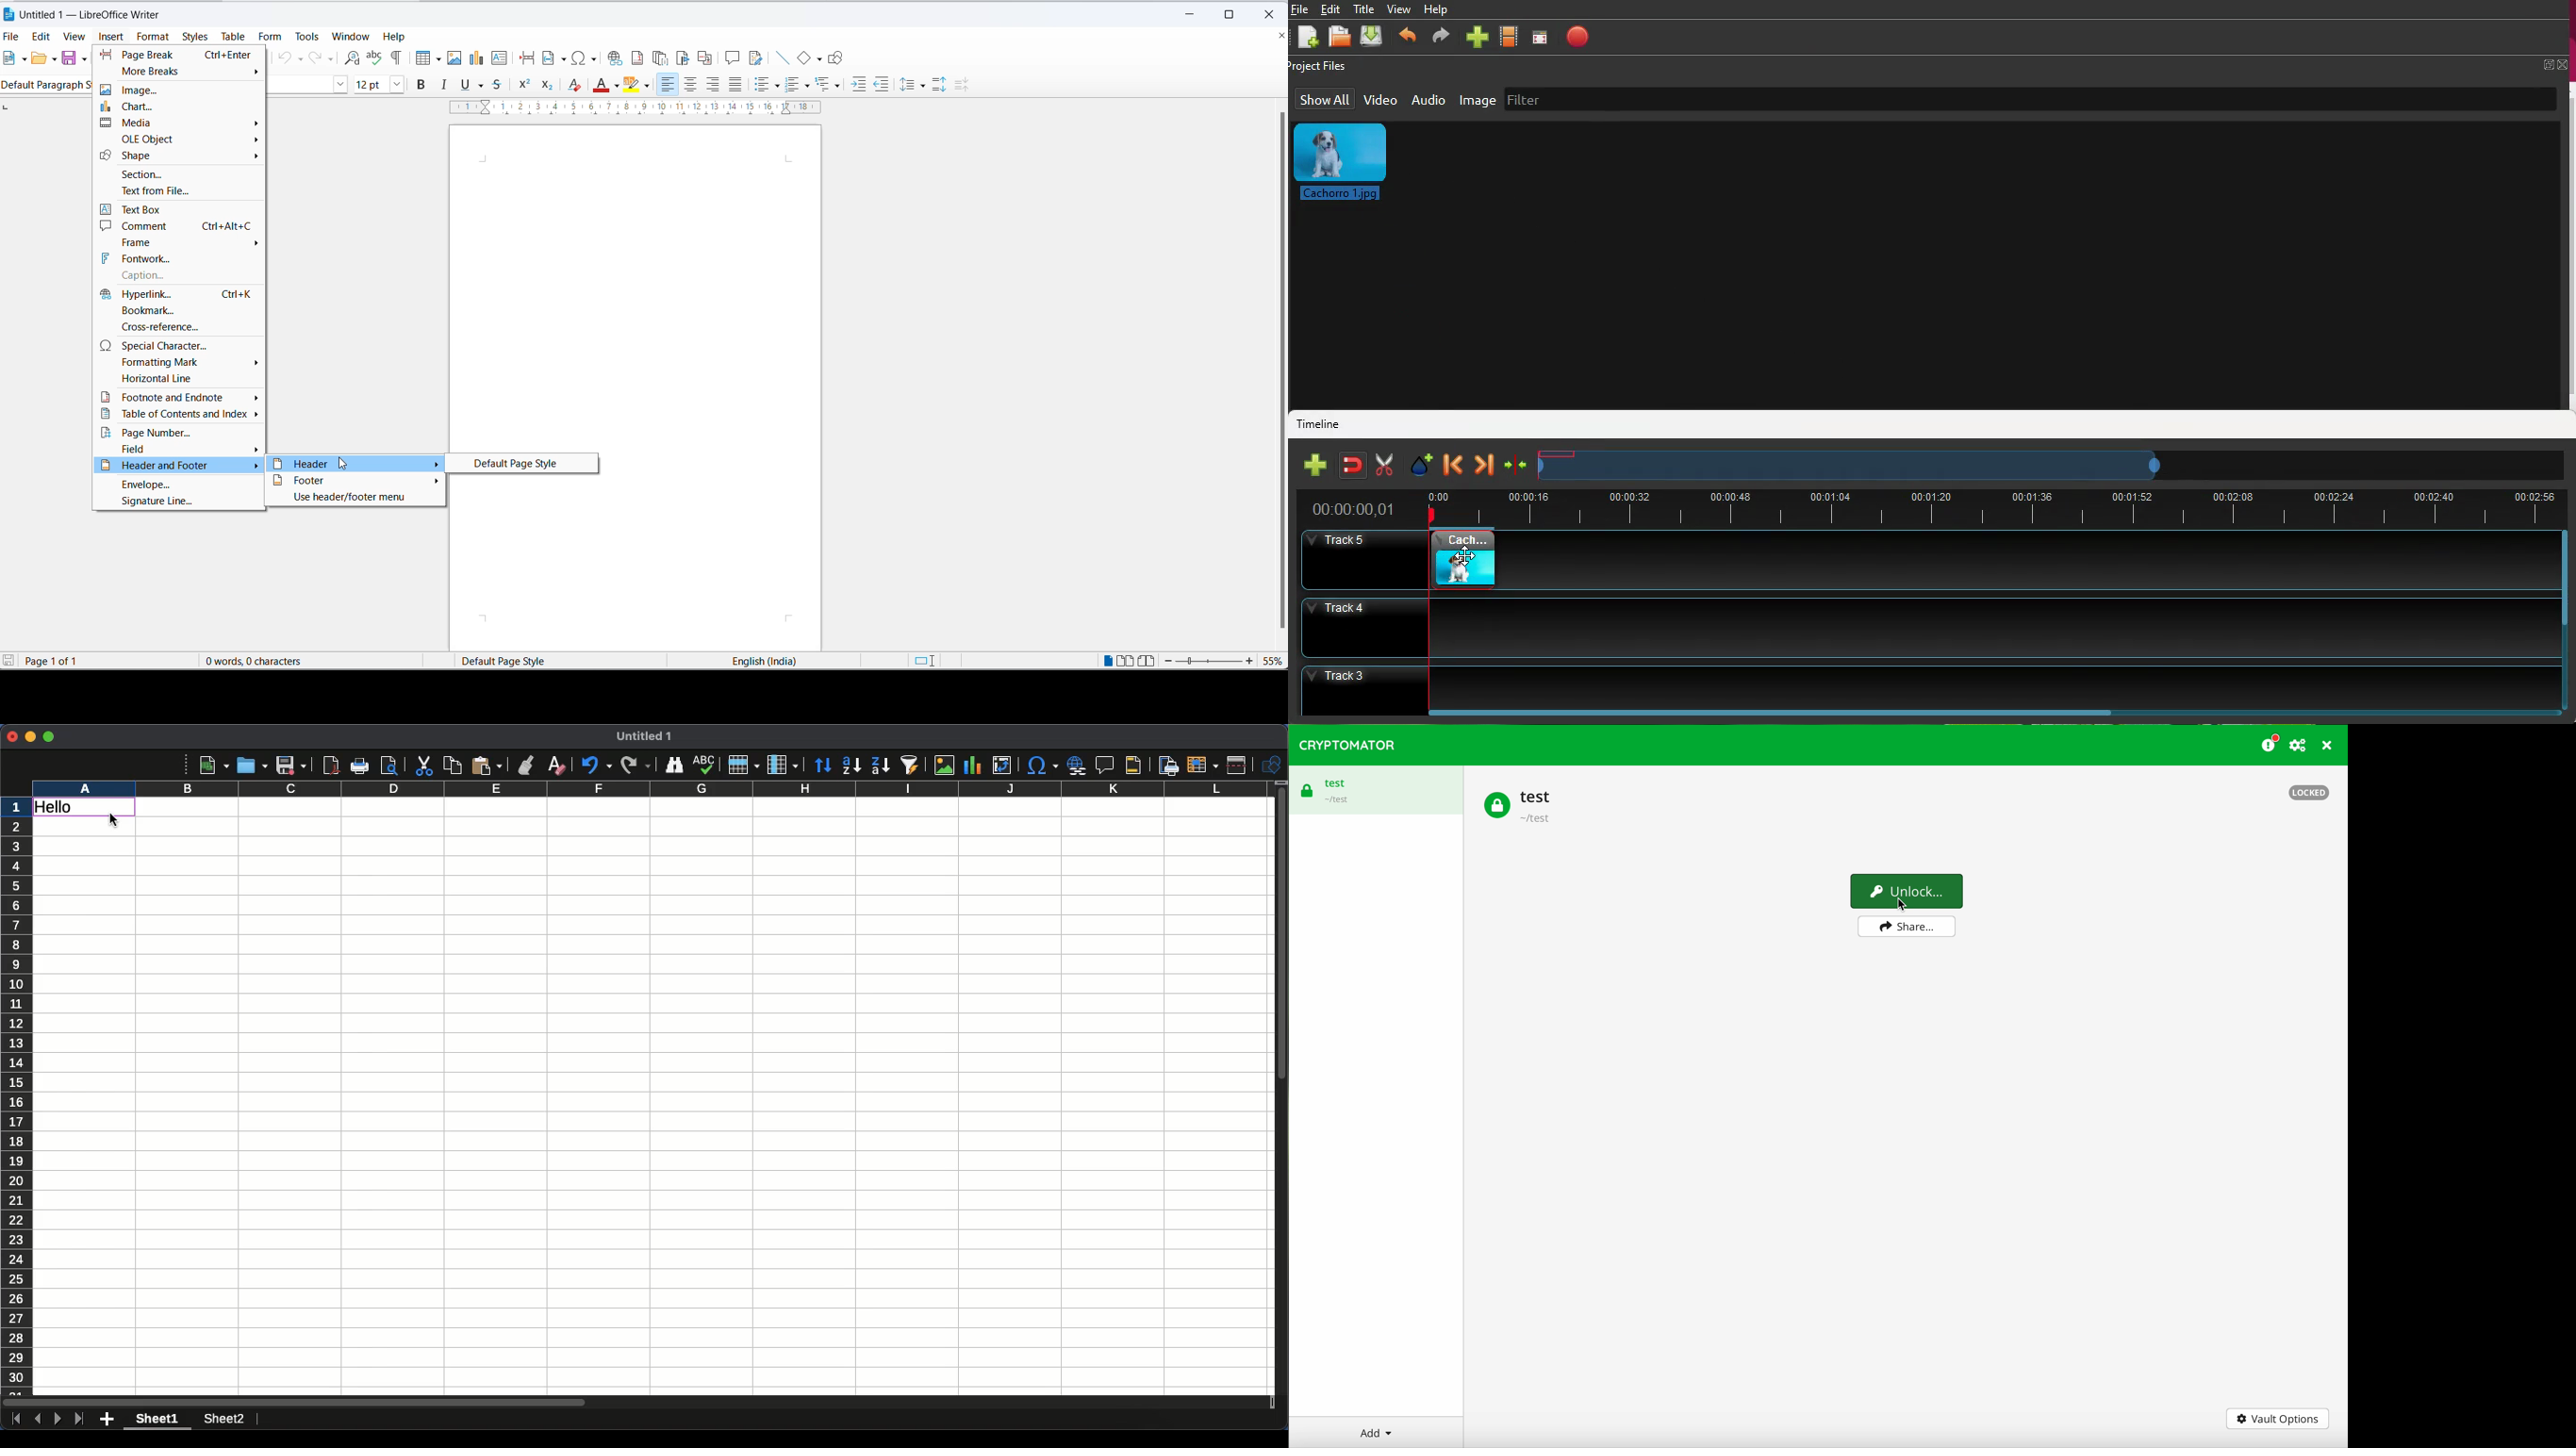 This screenshot has width=2576, height=1456. Describe the element at coordinates (482, 86) in the screenshot. I see `underline` at that location.